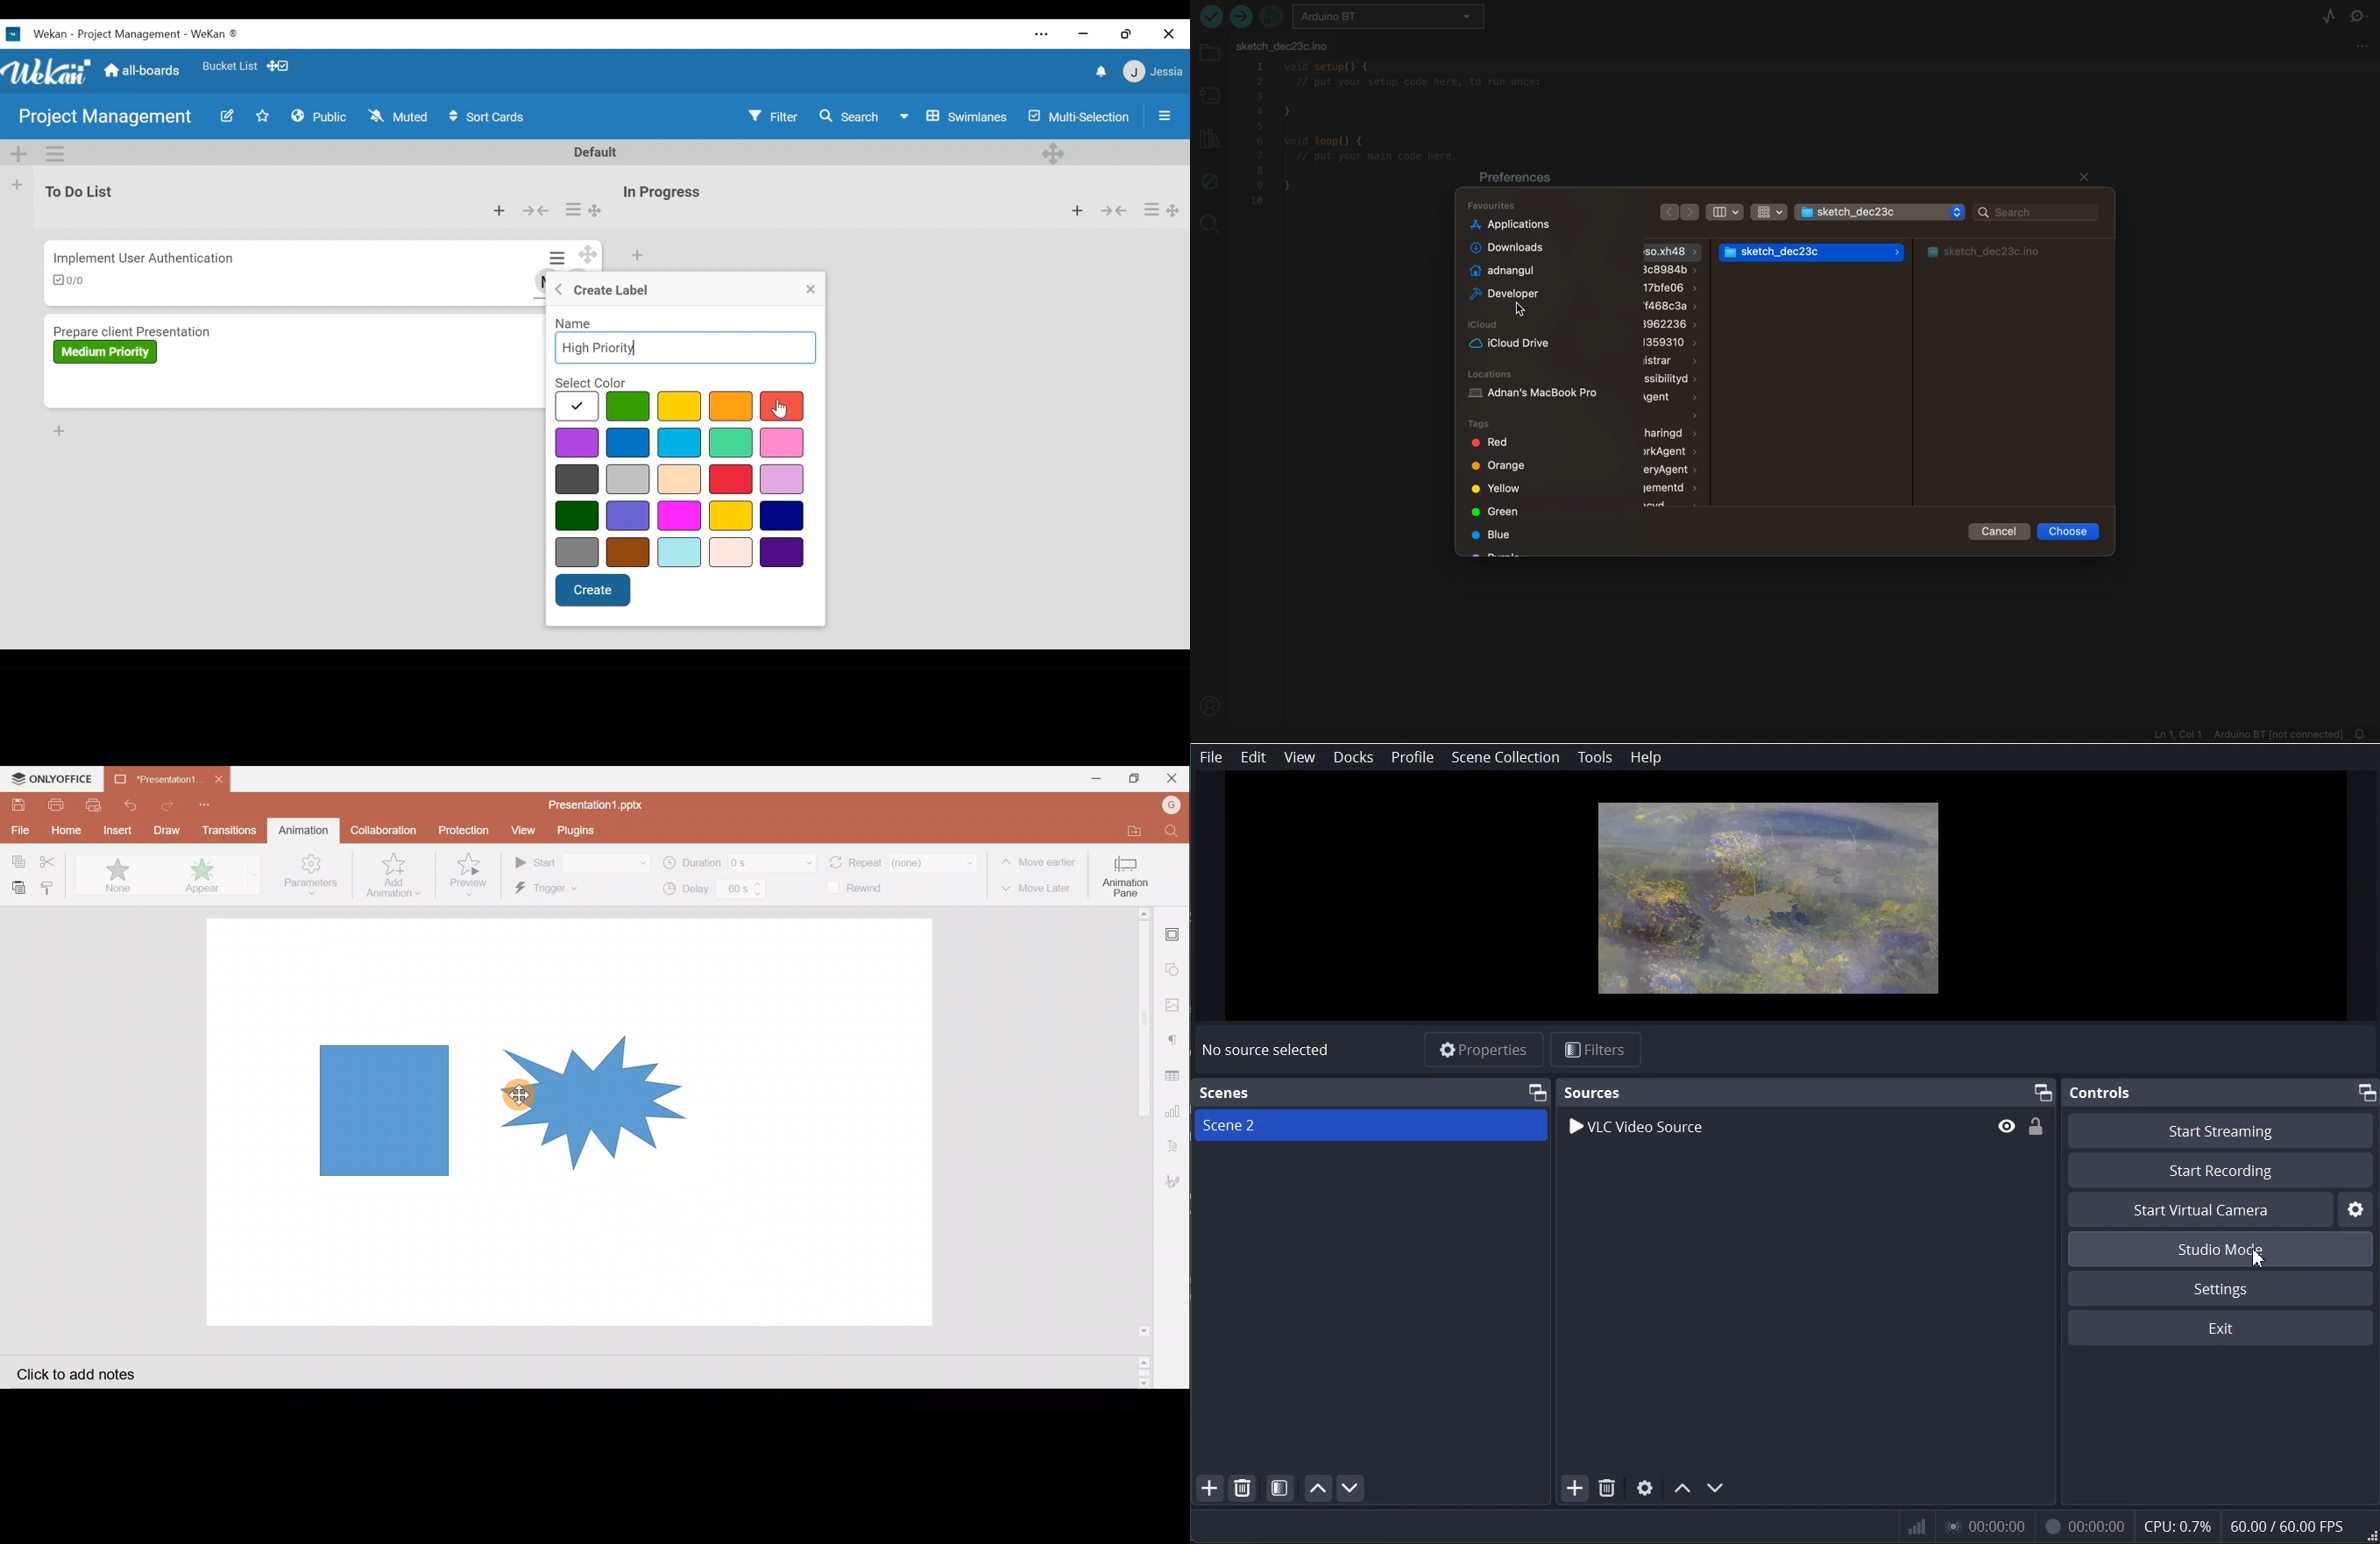 The width and height of the screenshot is (2380, 1568). What do you see at coordinates (77, 192) in the screenshot?
I see `List Name` at bounding box center [77, 192].